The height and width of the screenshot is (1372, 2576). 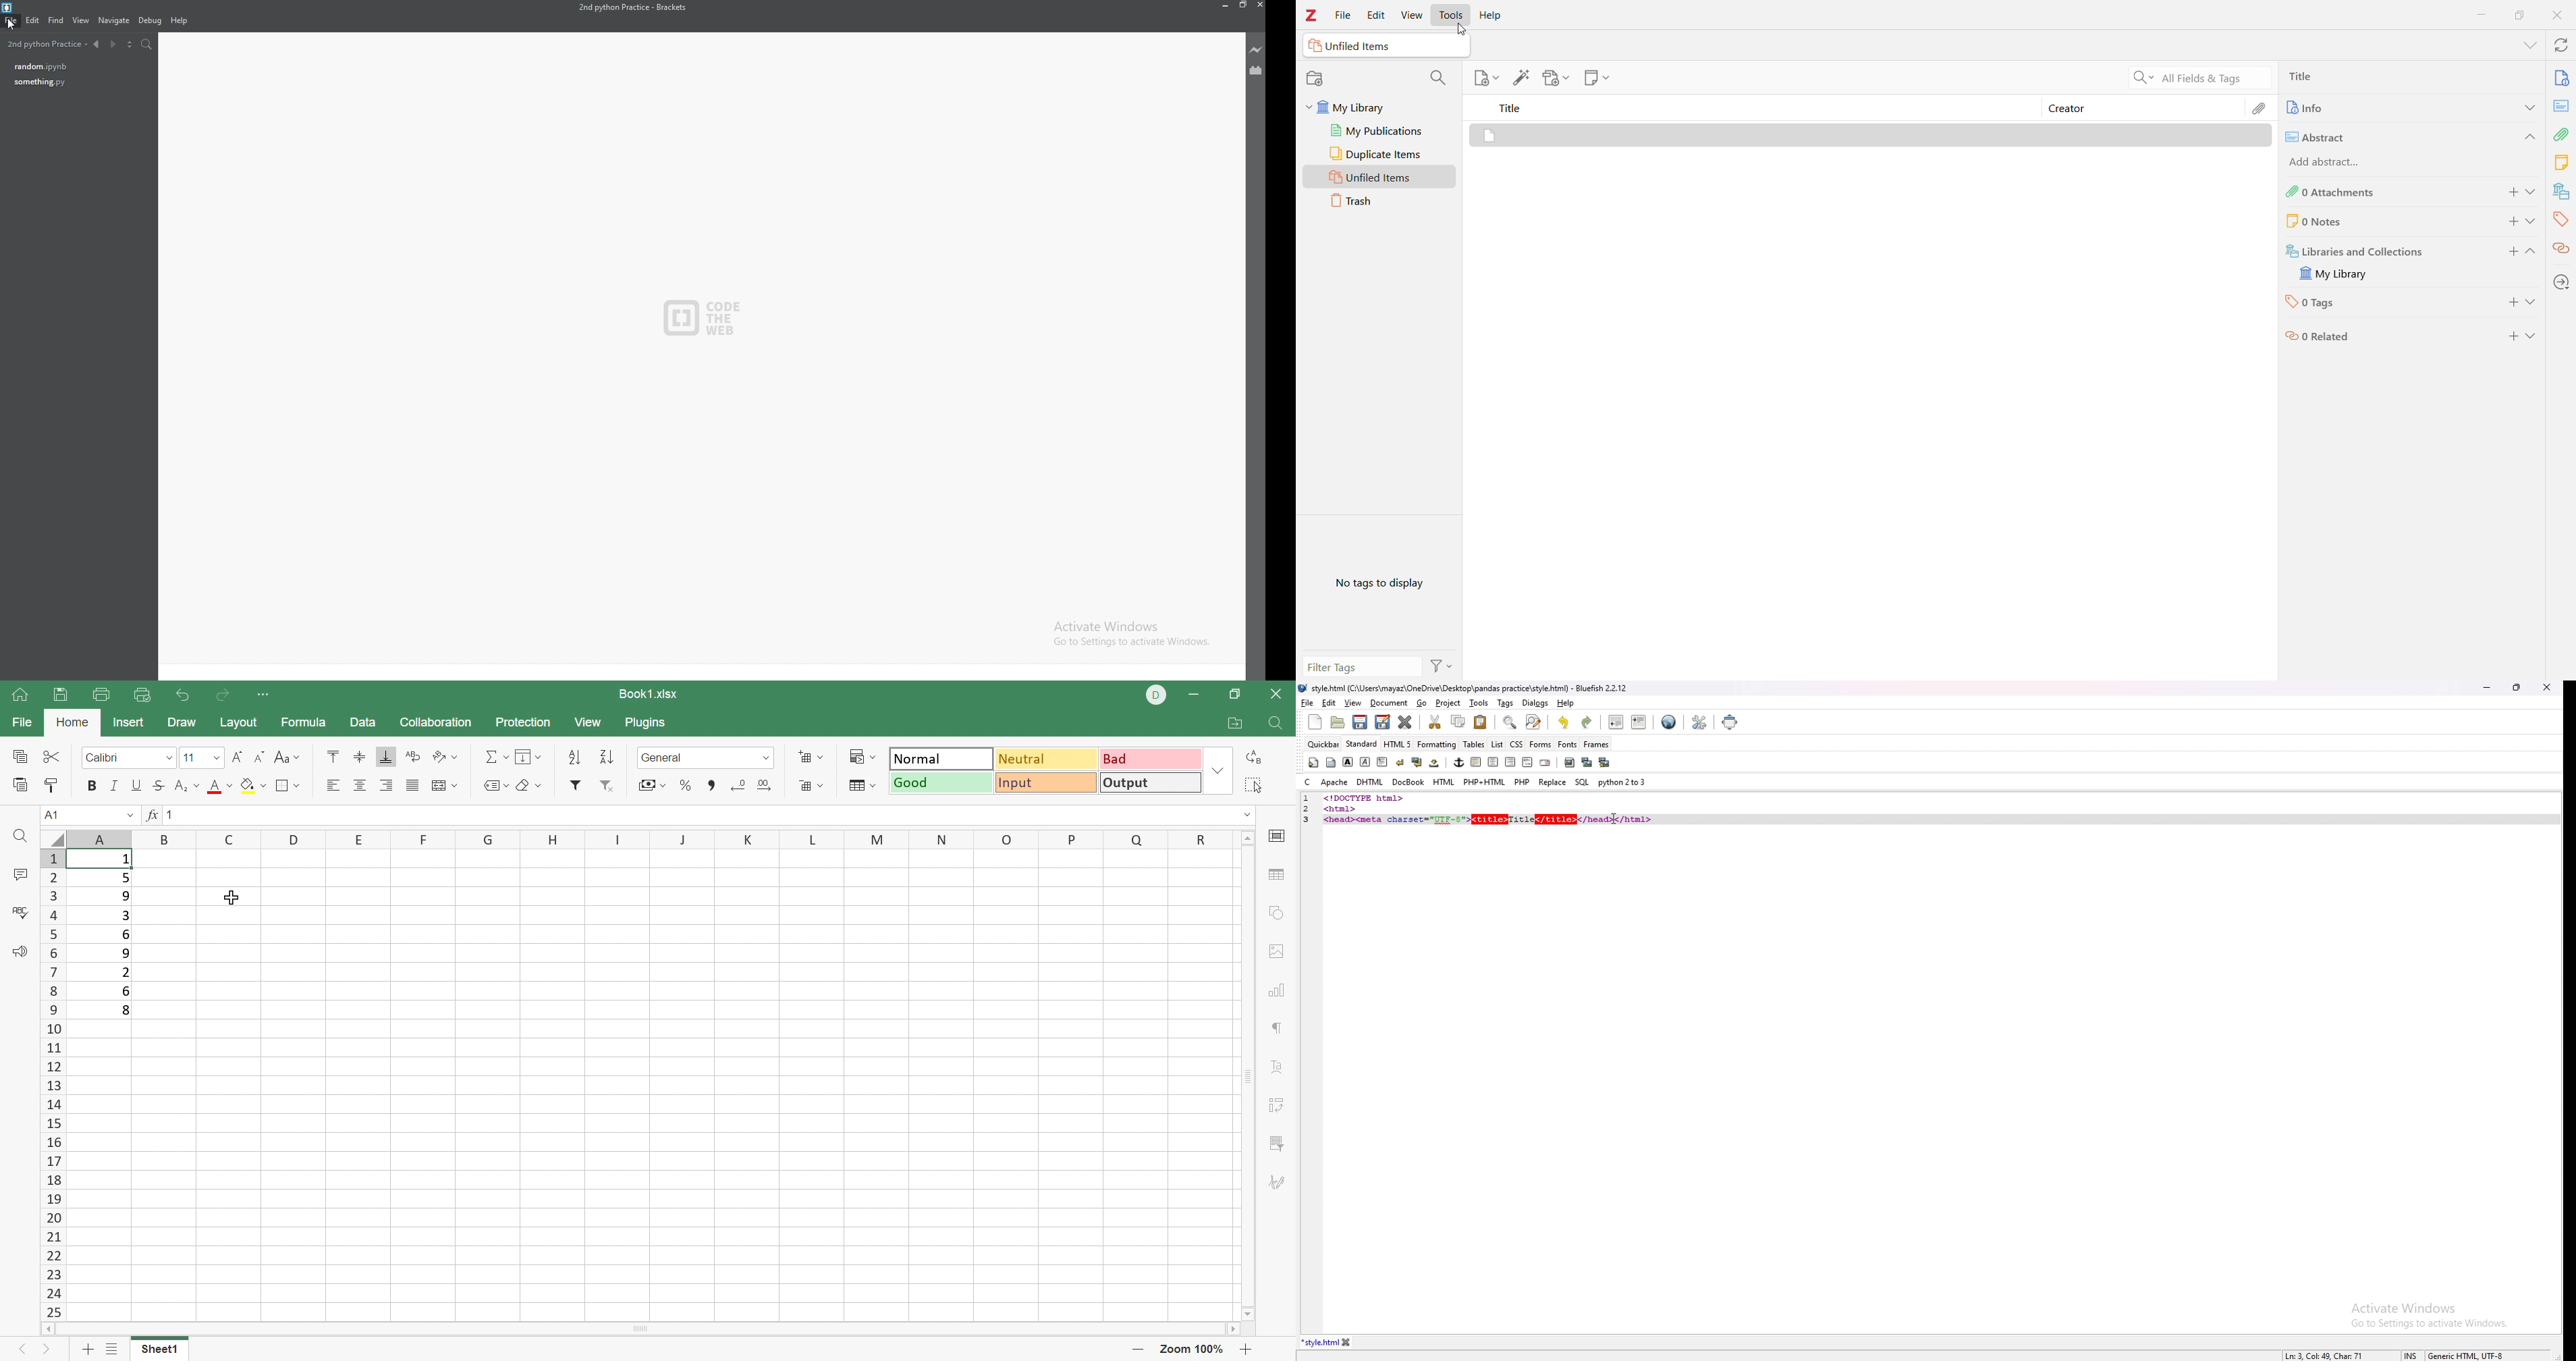 What do you see at coordinates (1390, 704) in the screenshot?
I see `document` at bounding box center [1390, 704].